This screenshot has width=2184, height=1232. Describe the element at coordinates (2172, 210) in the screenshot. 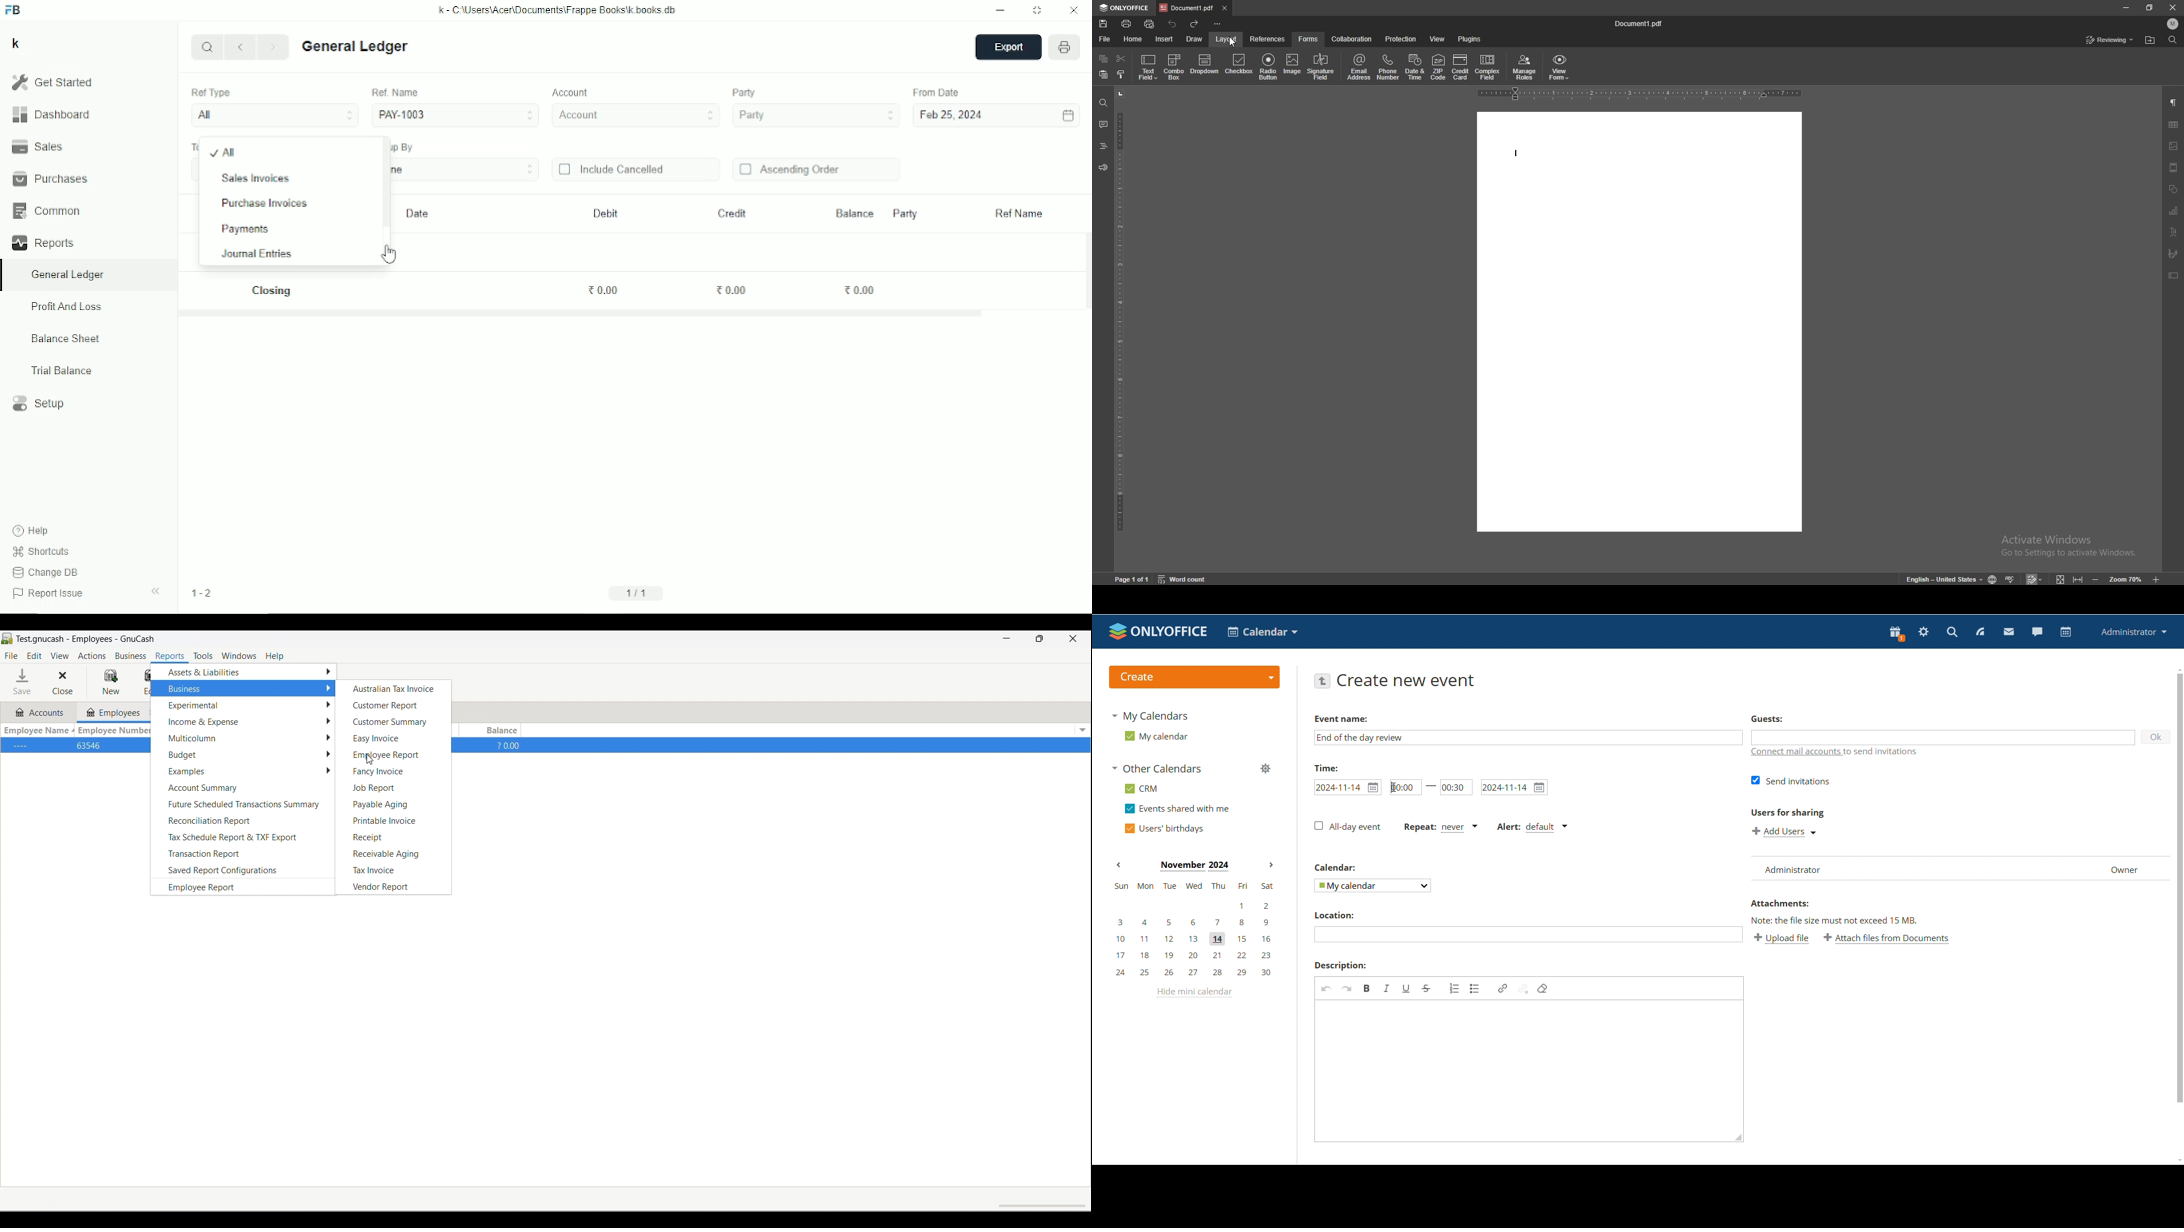

I see `chart` at that location.